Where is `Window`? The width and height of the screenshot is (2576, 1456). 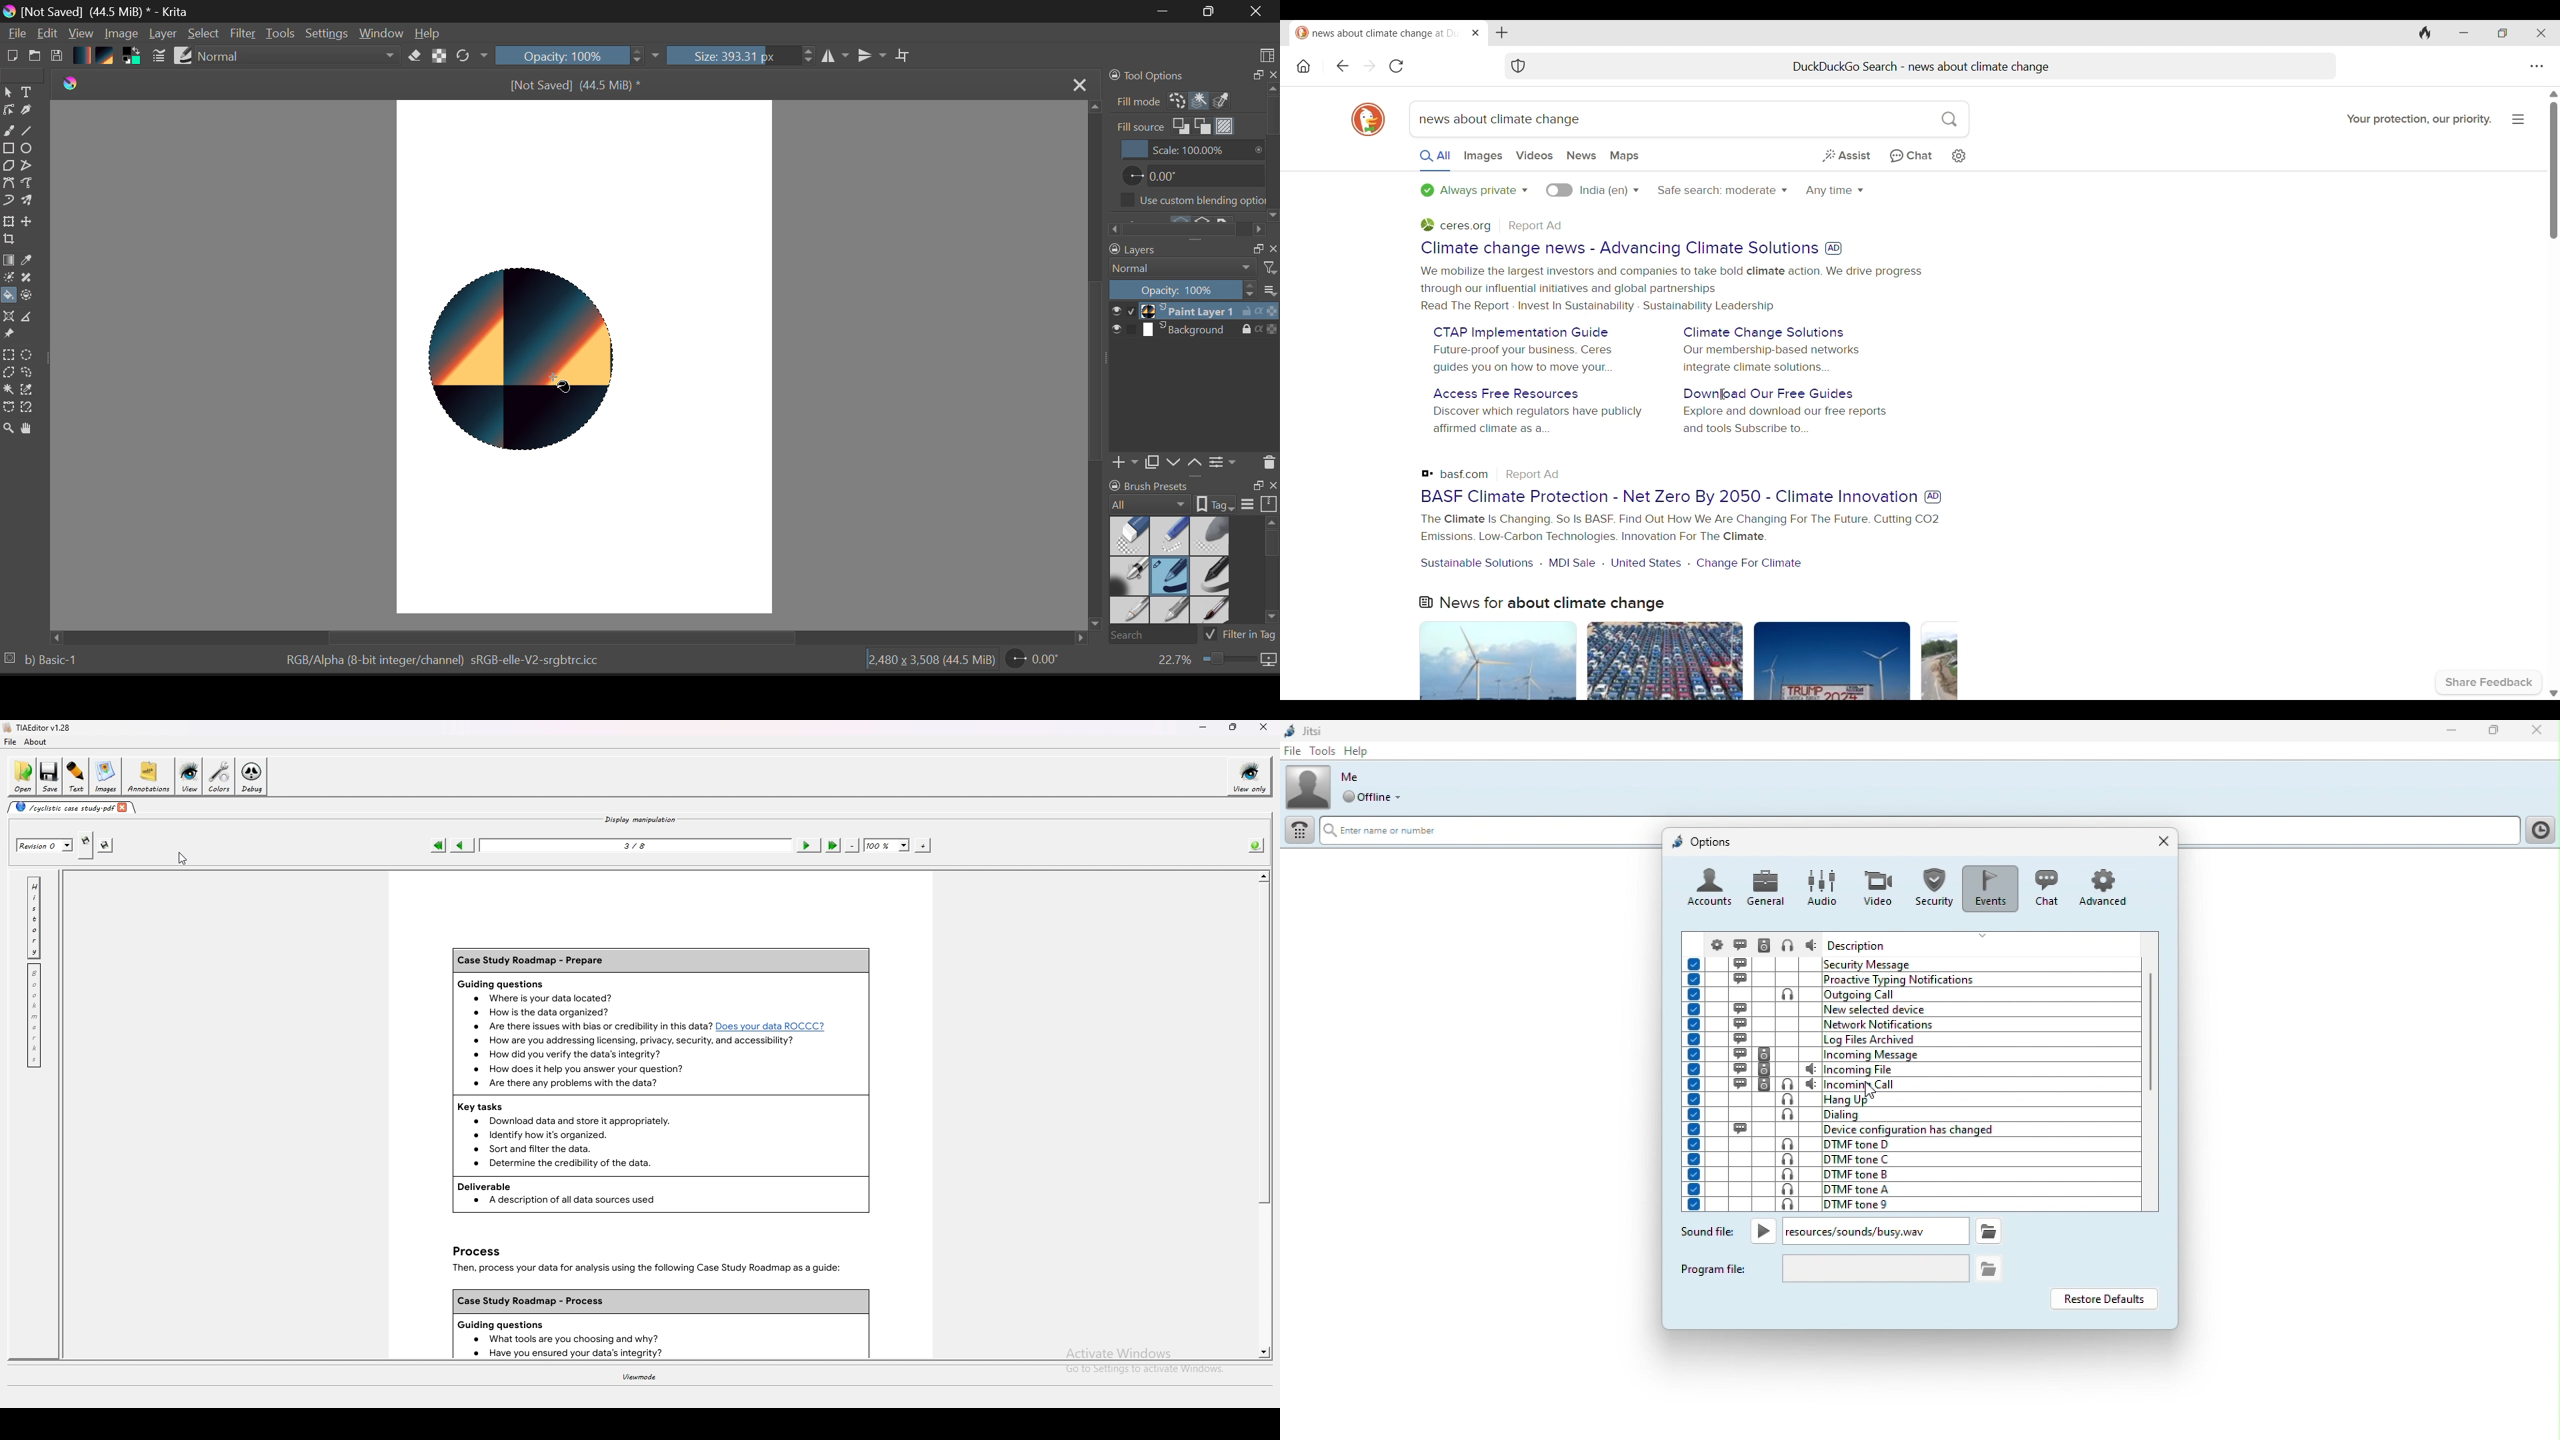
Window is located at coordinates (380, 33).